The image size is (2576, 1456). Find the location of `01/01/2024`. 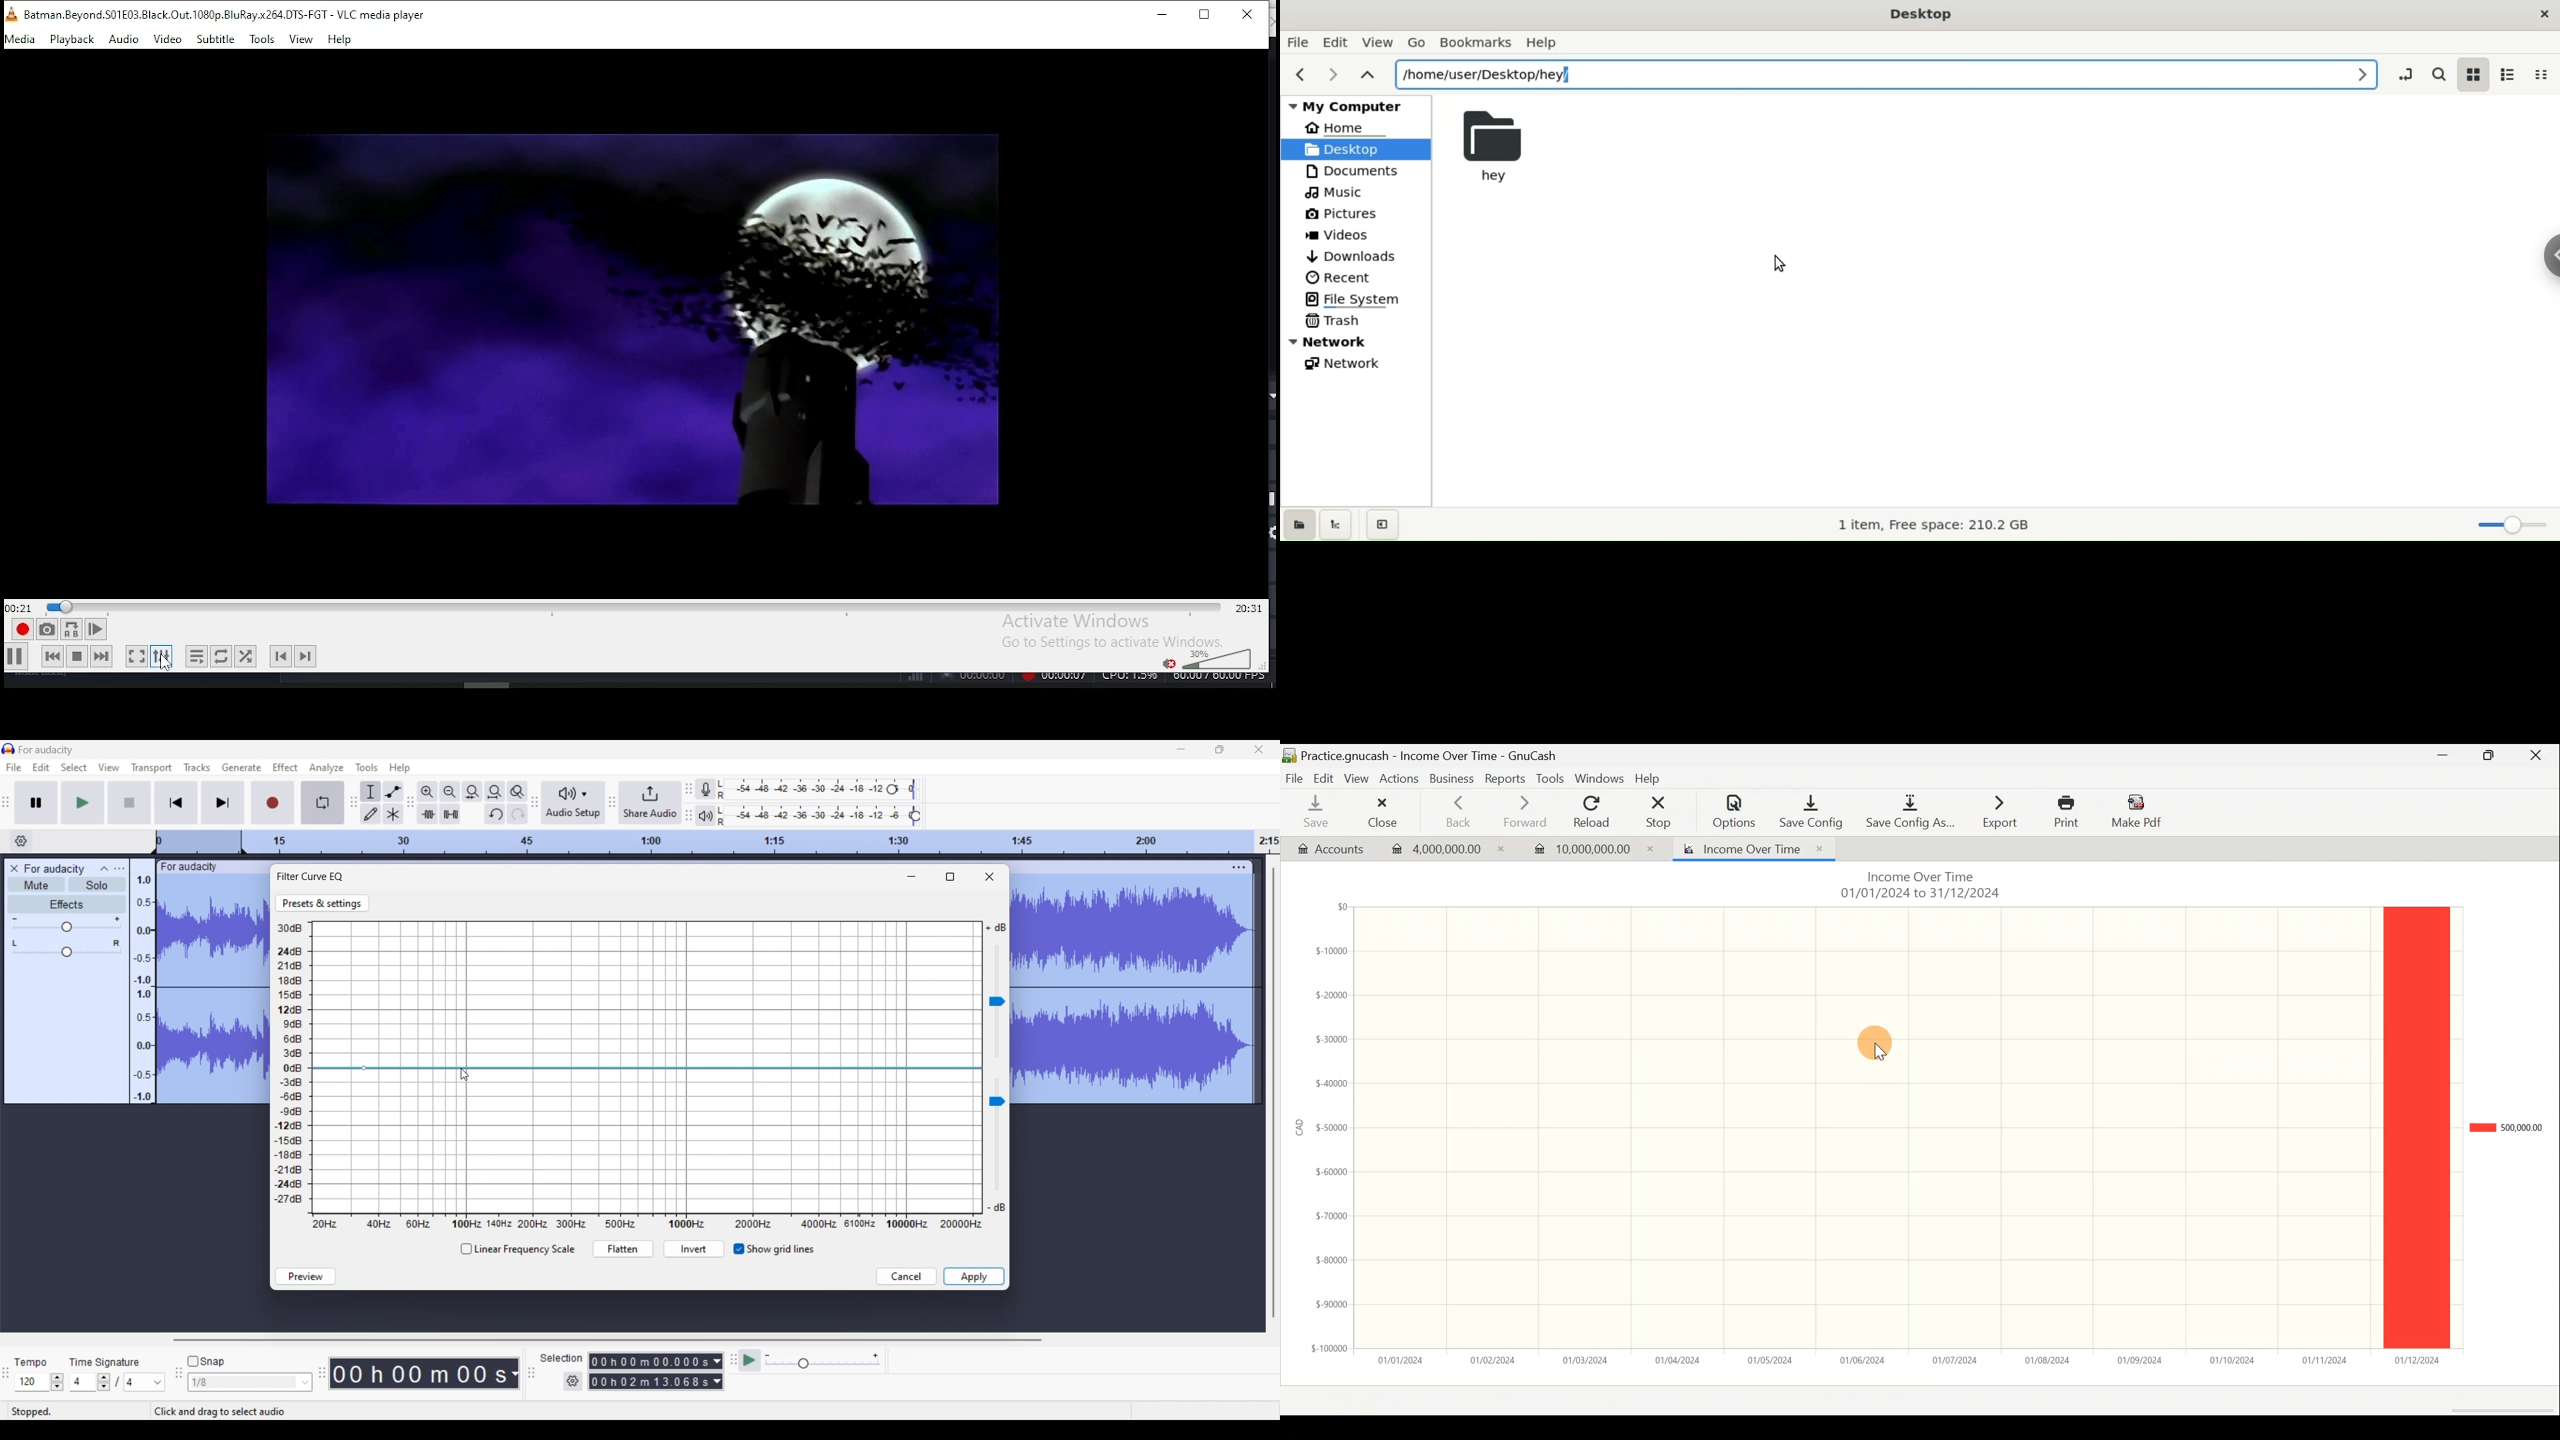

01/01/2024 is located at coordinates (1403, 1361).